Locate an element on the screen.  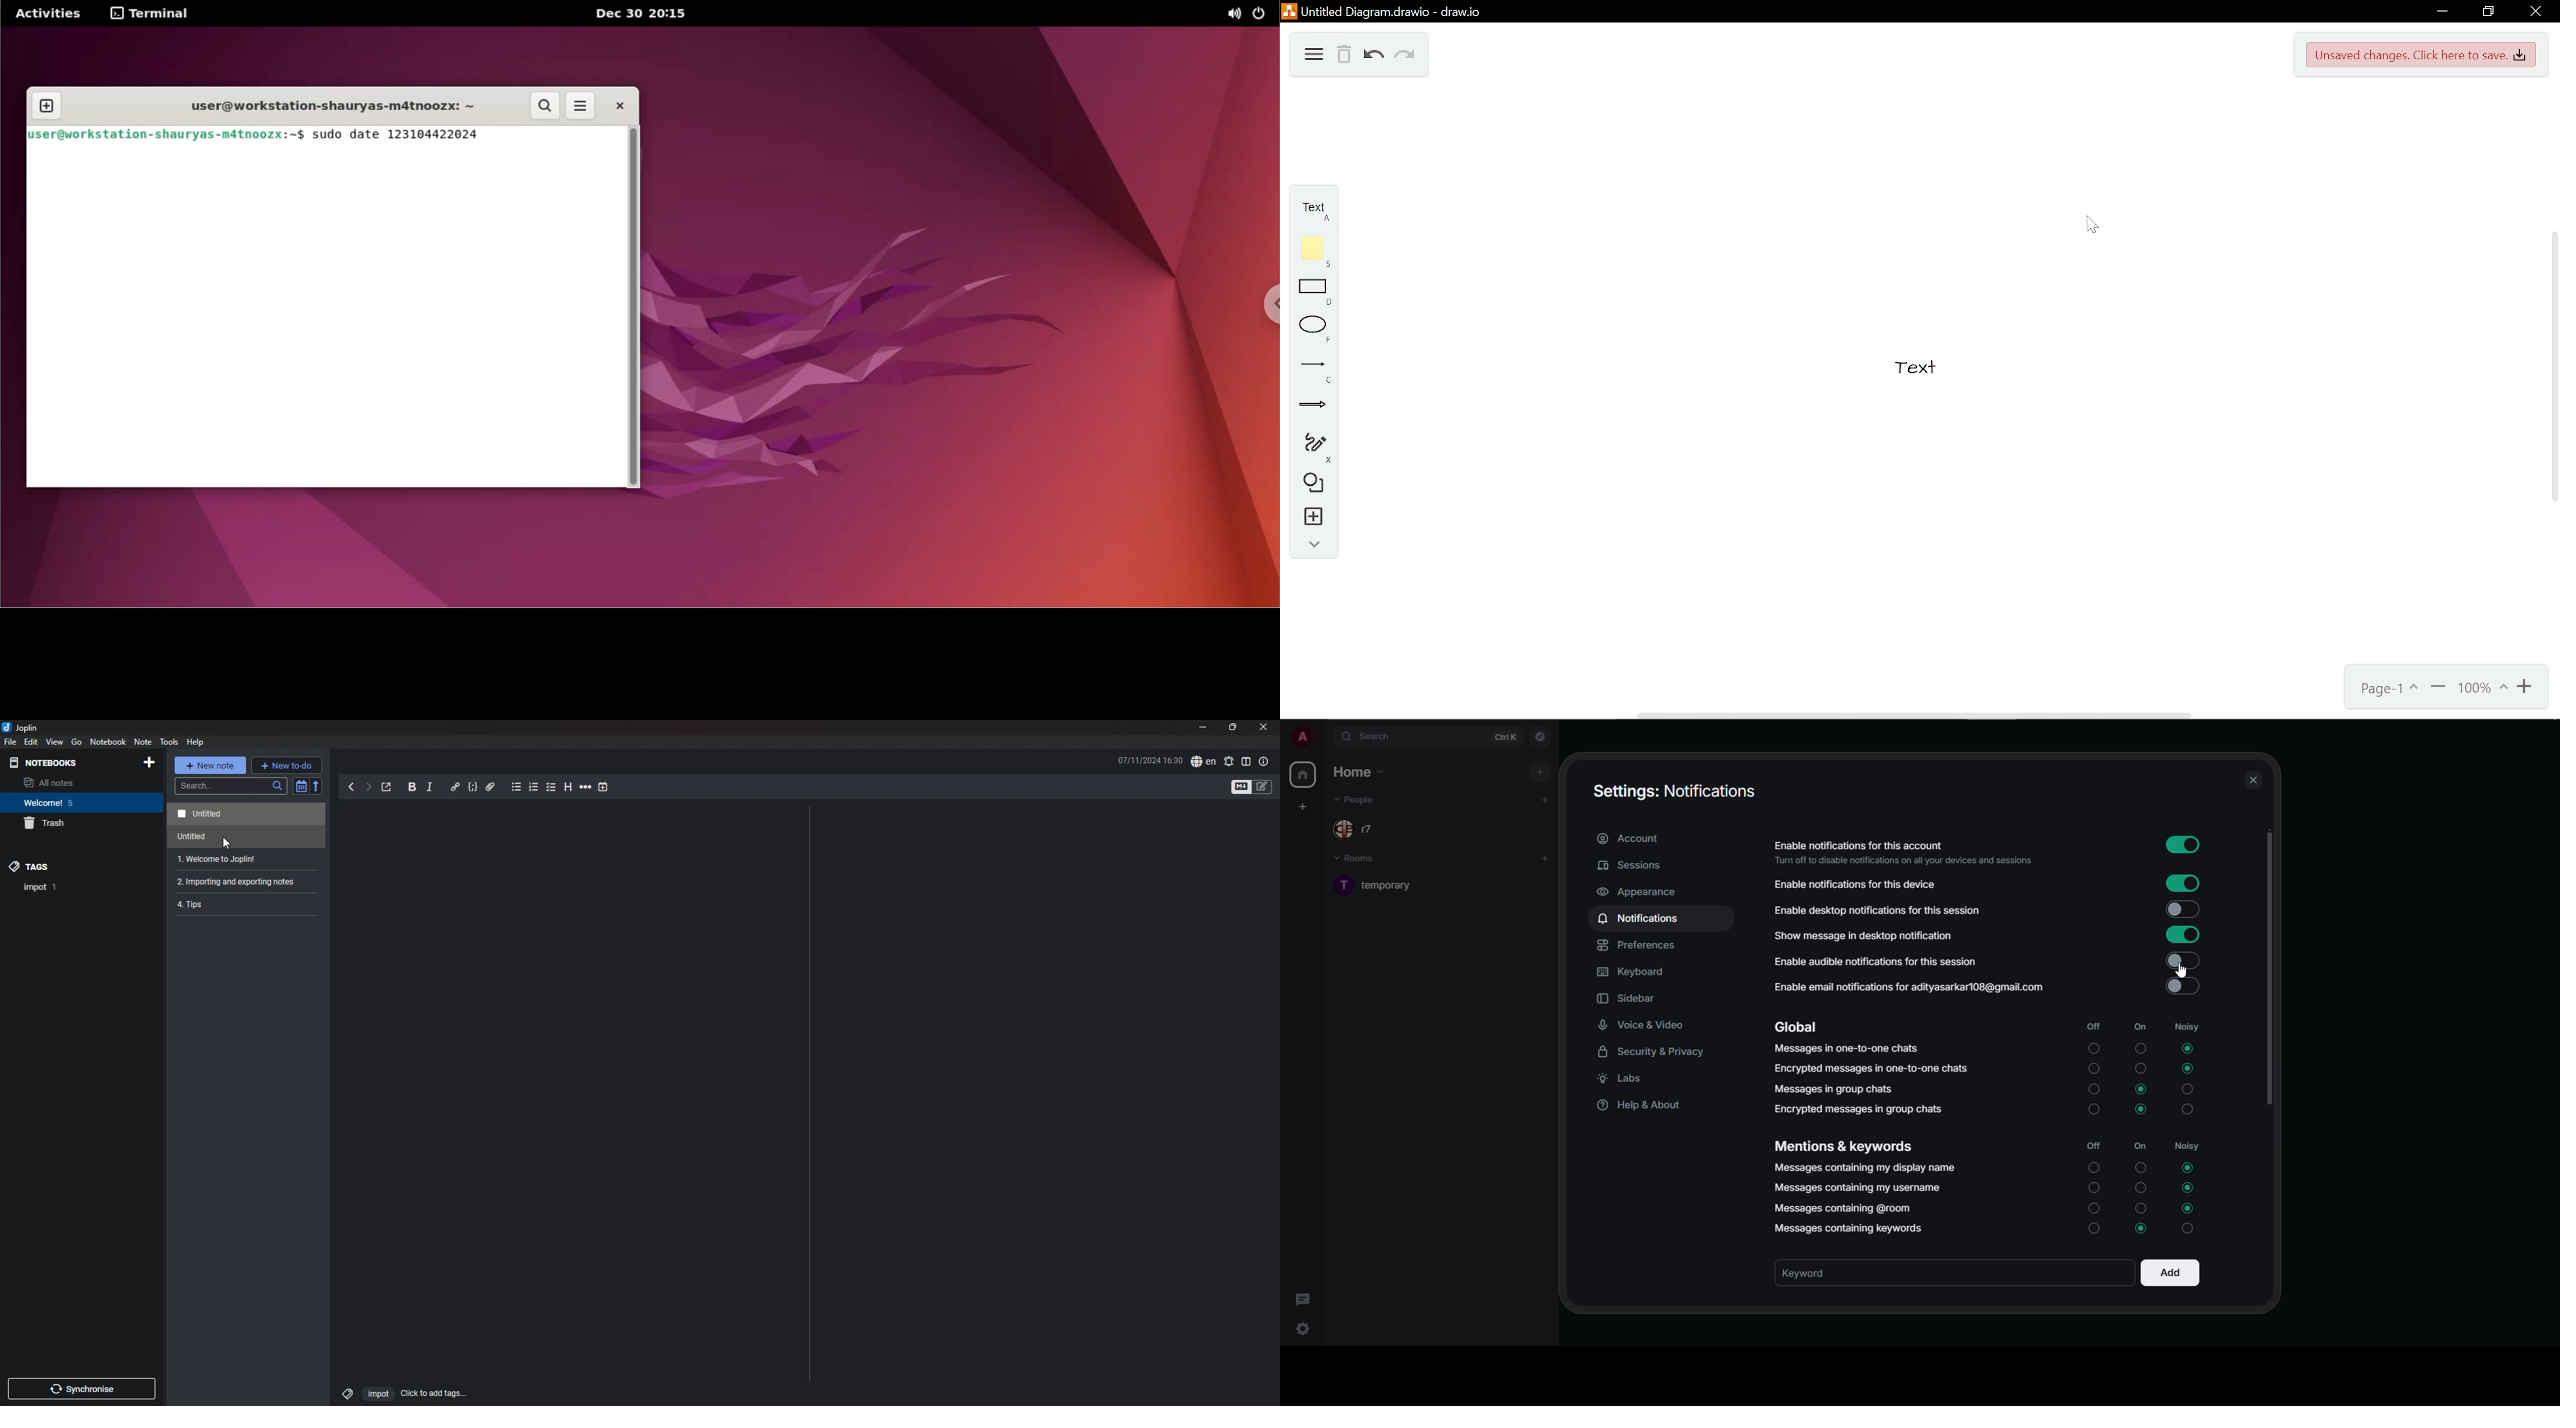
Freehand is located at coordinates (1309, 447).